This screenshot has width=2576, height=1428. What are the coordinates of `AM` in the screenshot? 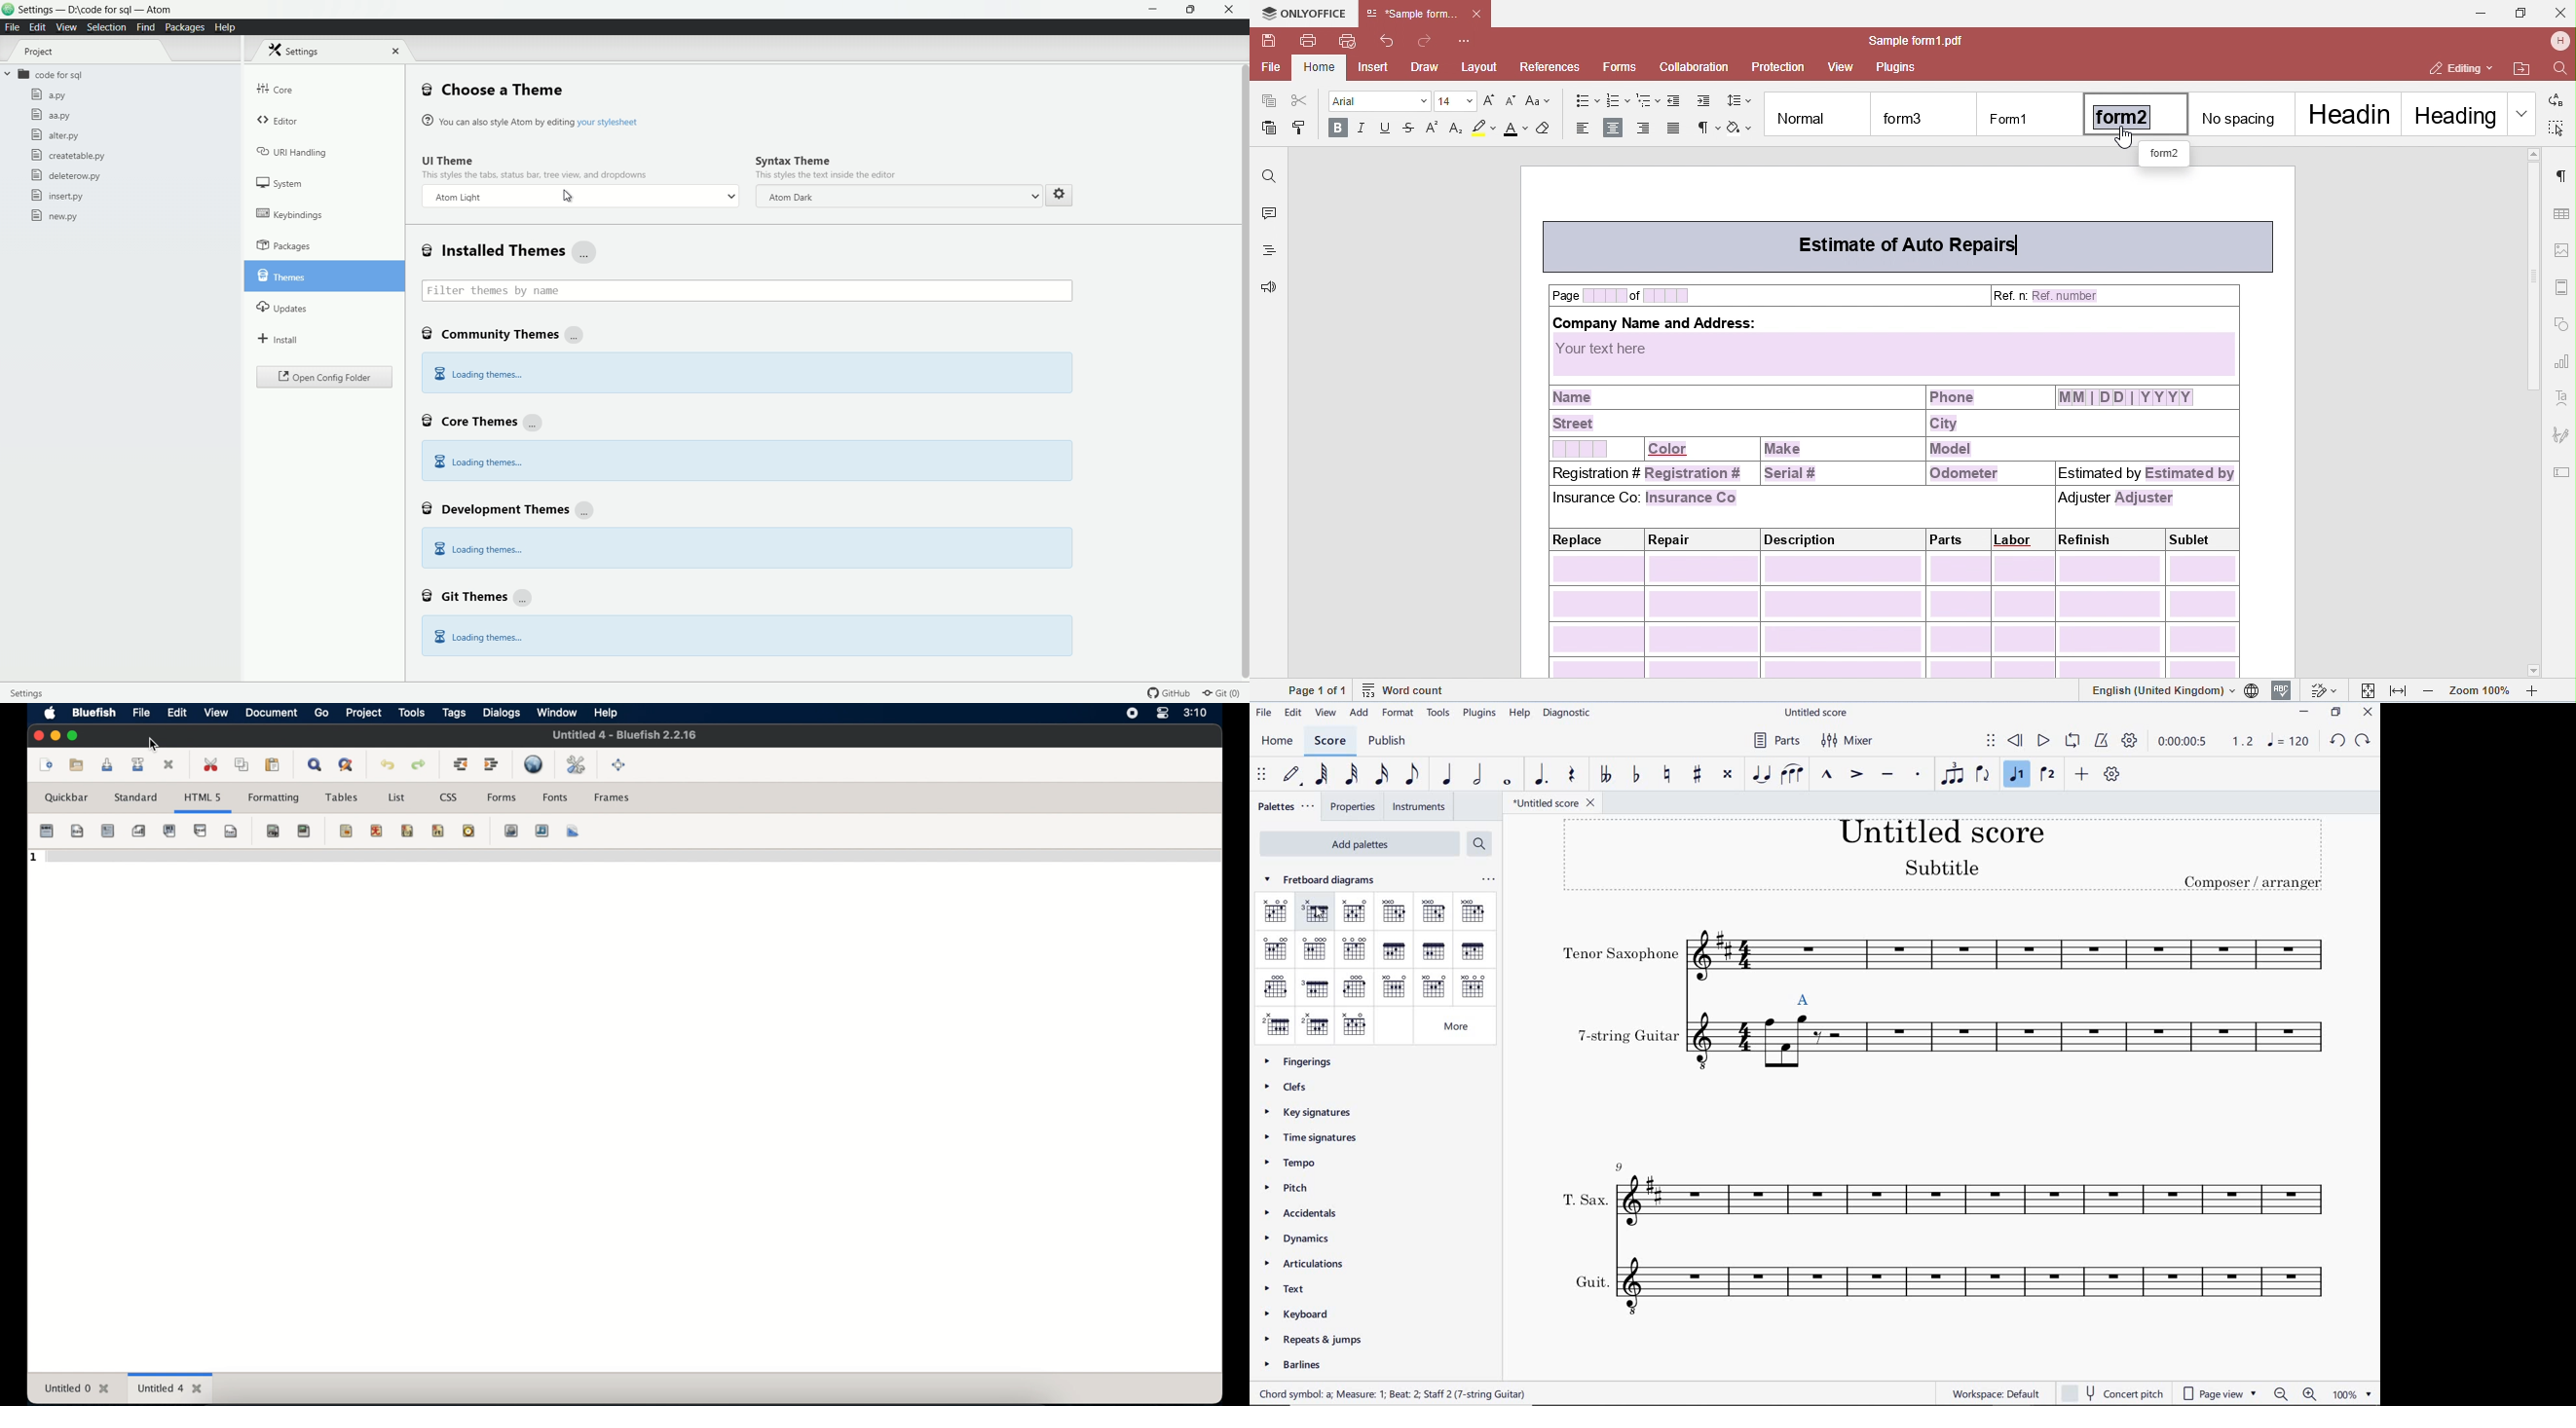 It's located at (1435, 989).